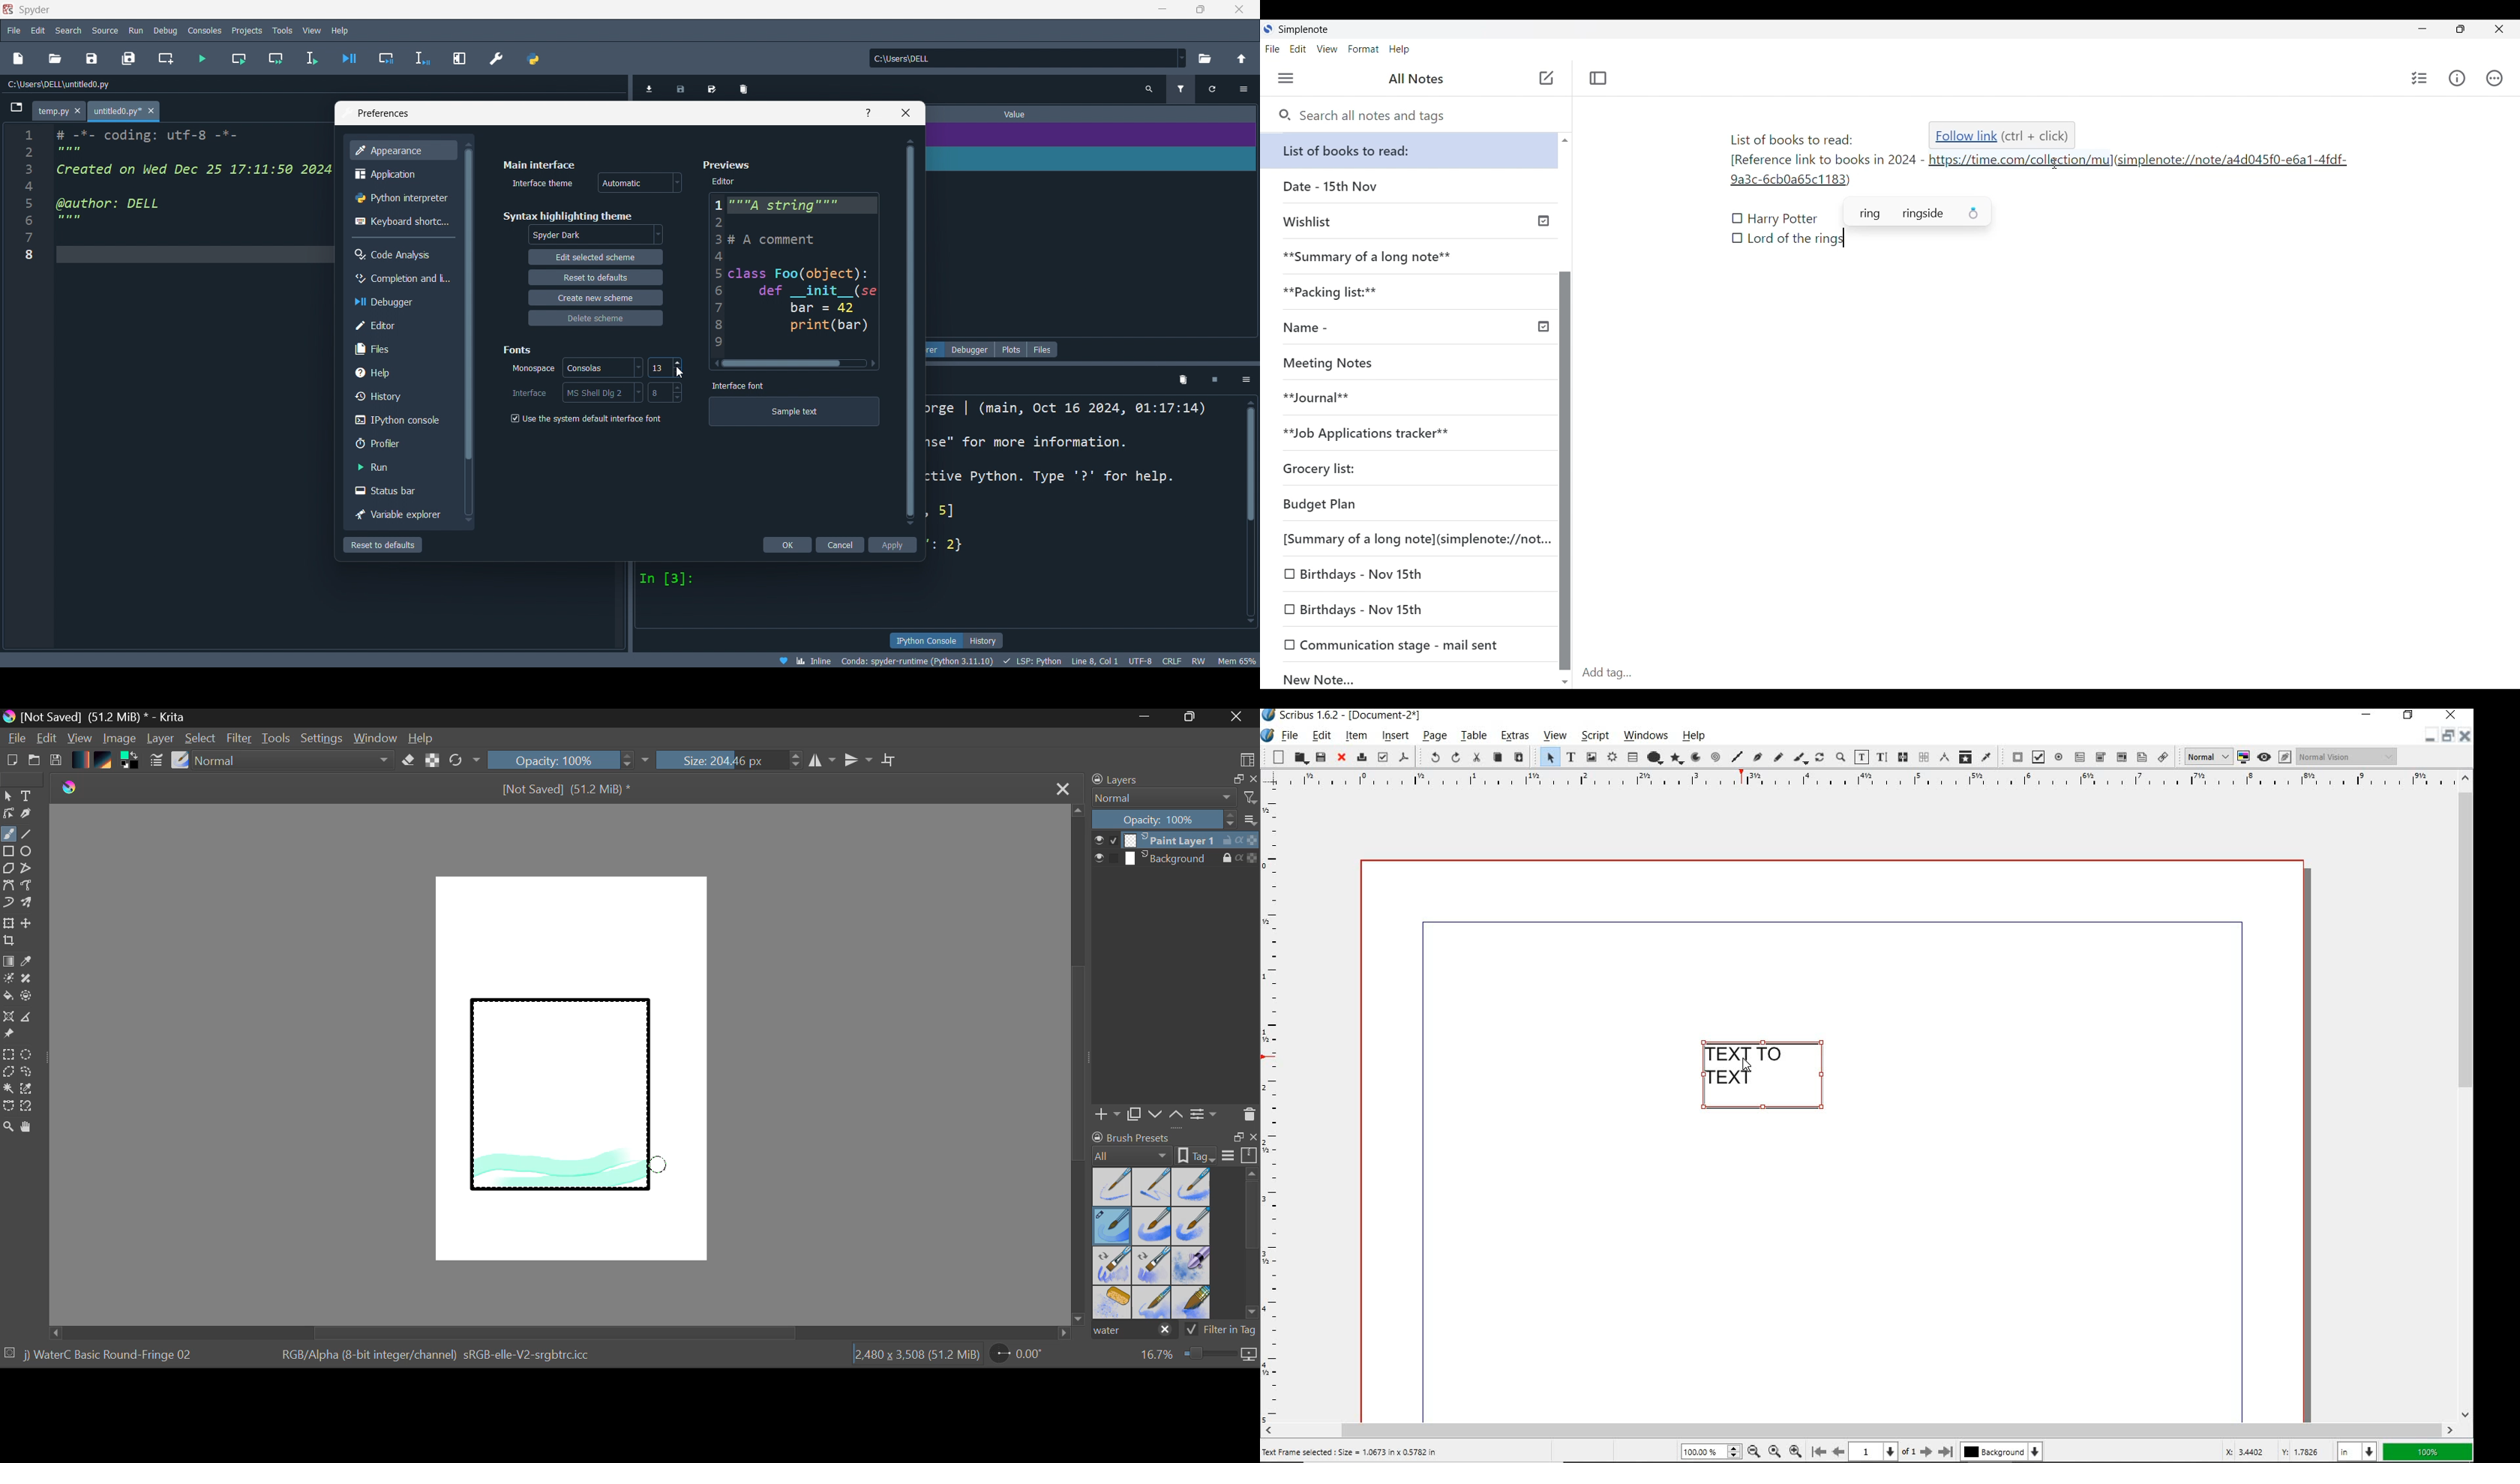  I want to click on interface: MS Shell Dlg 2, so click(570, 392).